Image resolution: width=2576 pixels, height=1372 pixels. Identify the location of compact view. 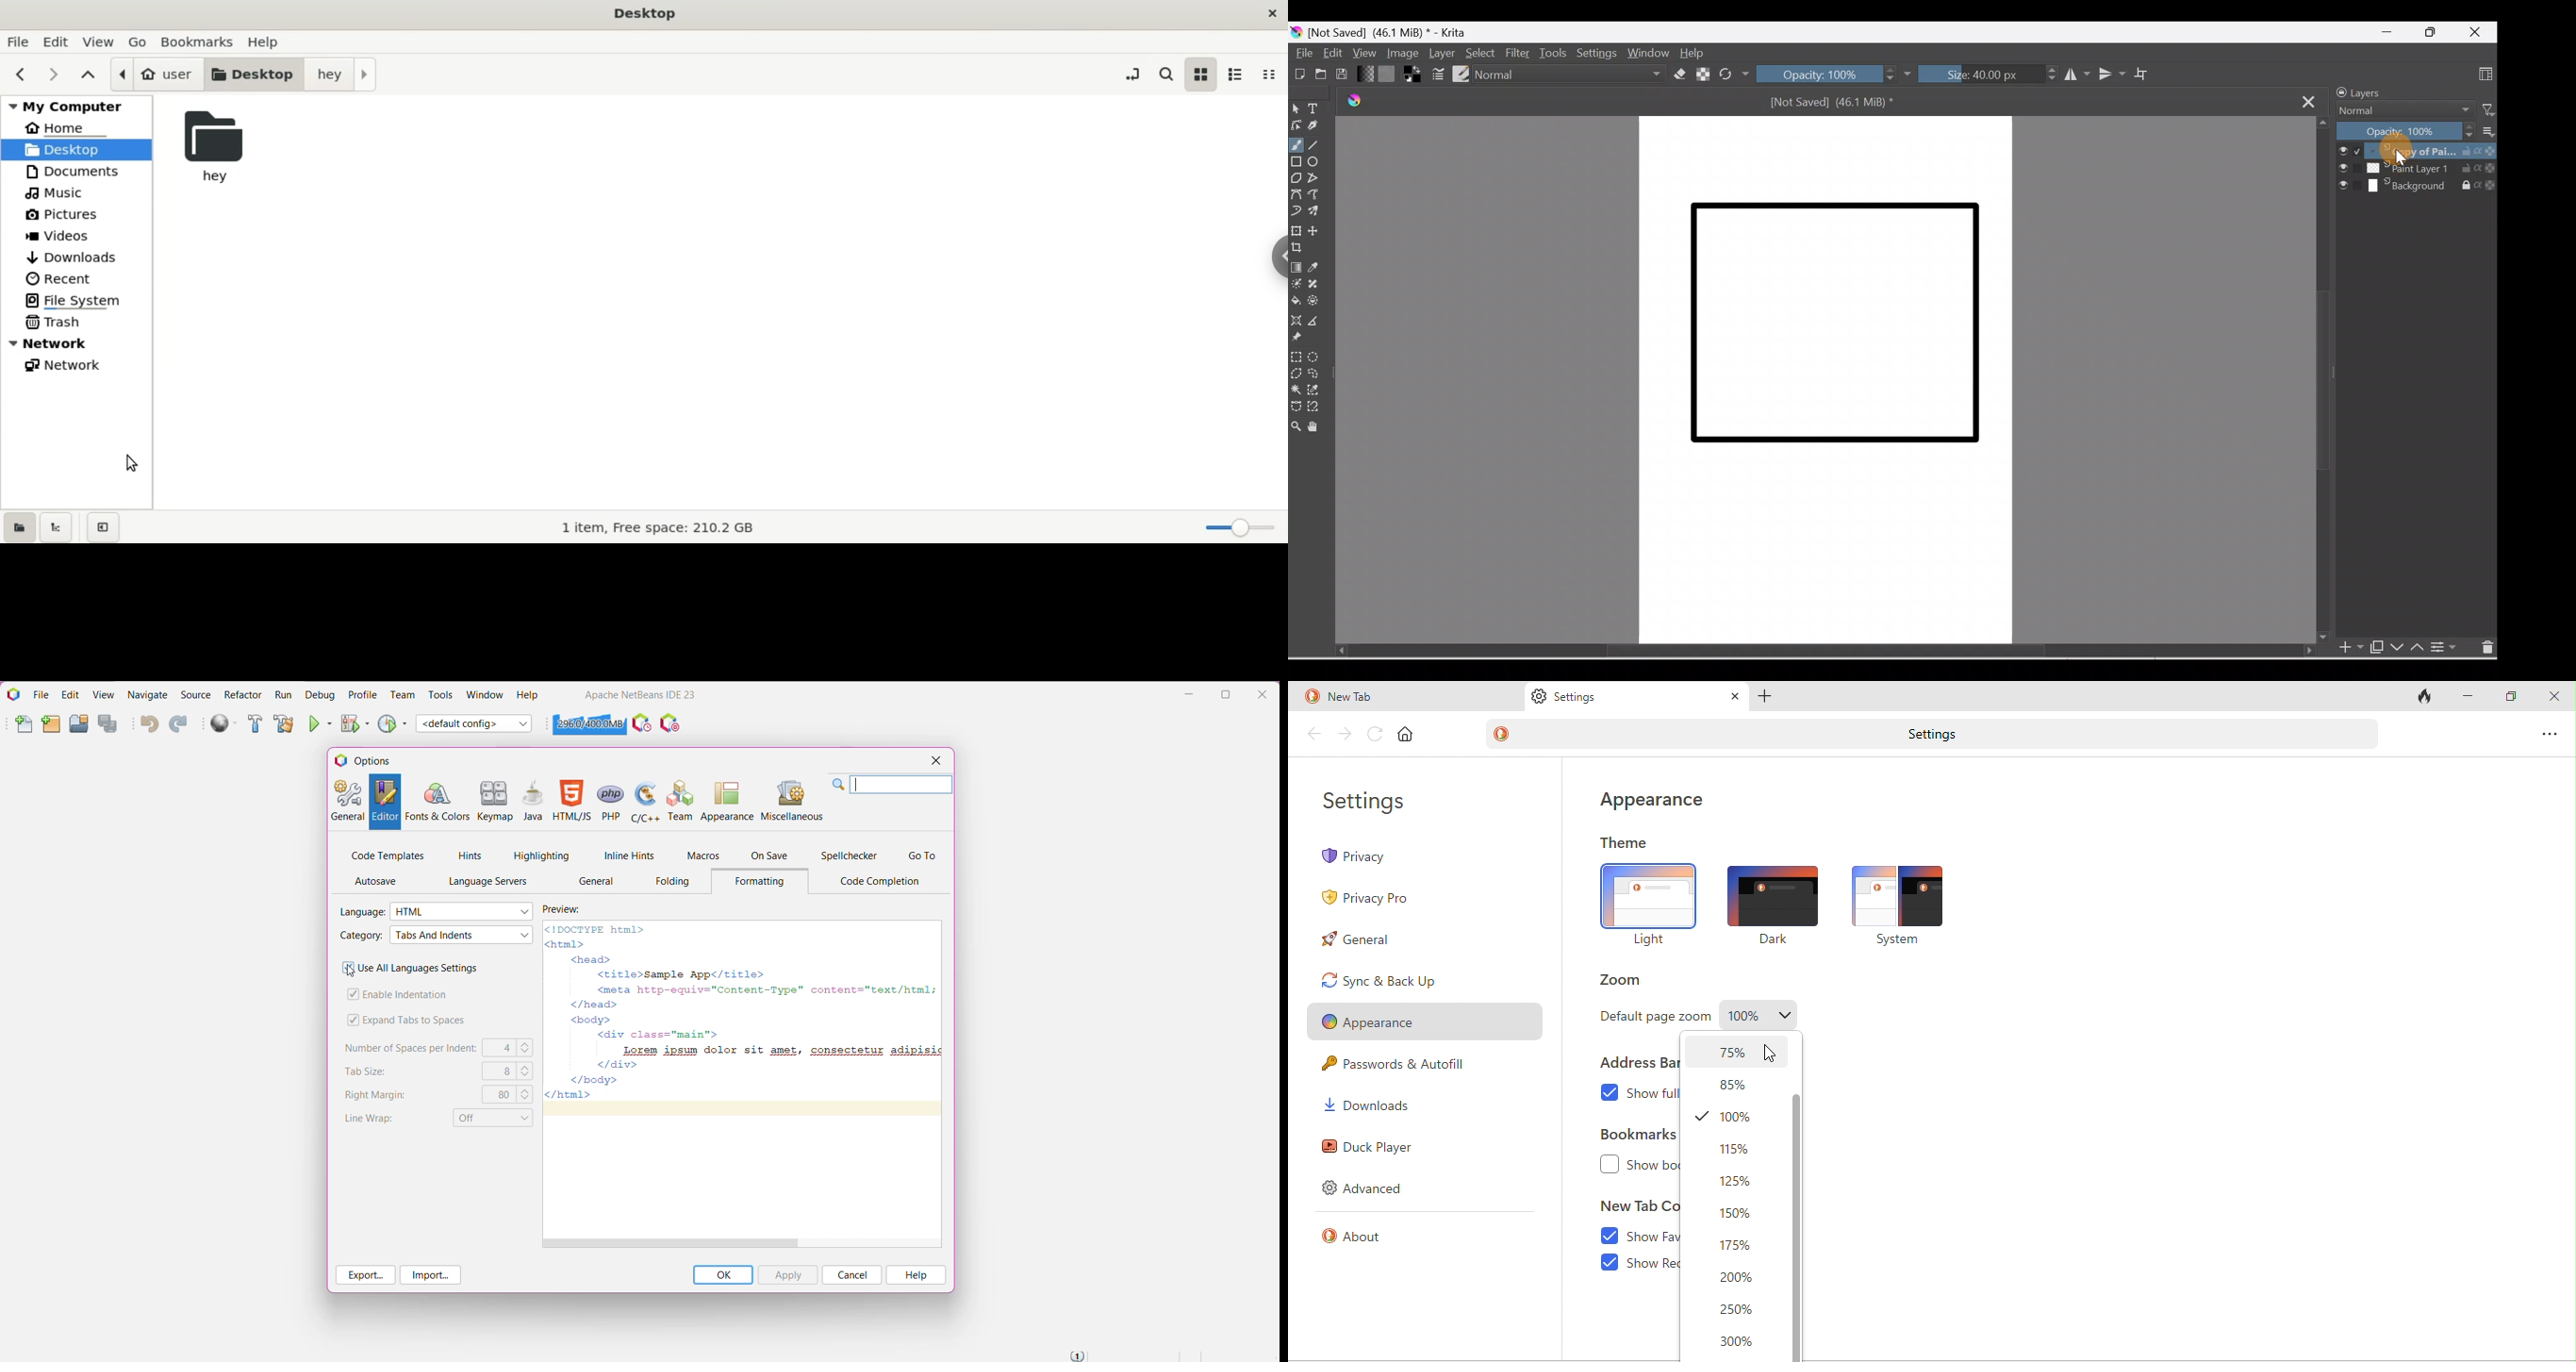
(1273, 77).